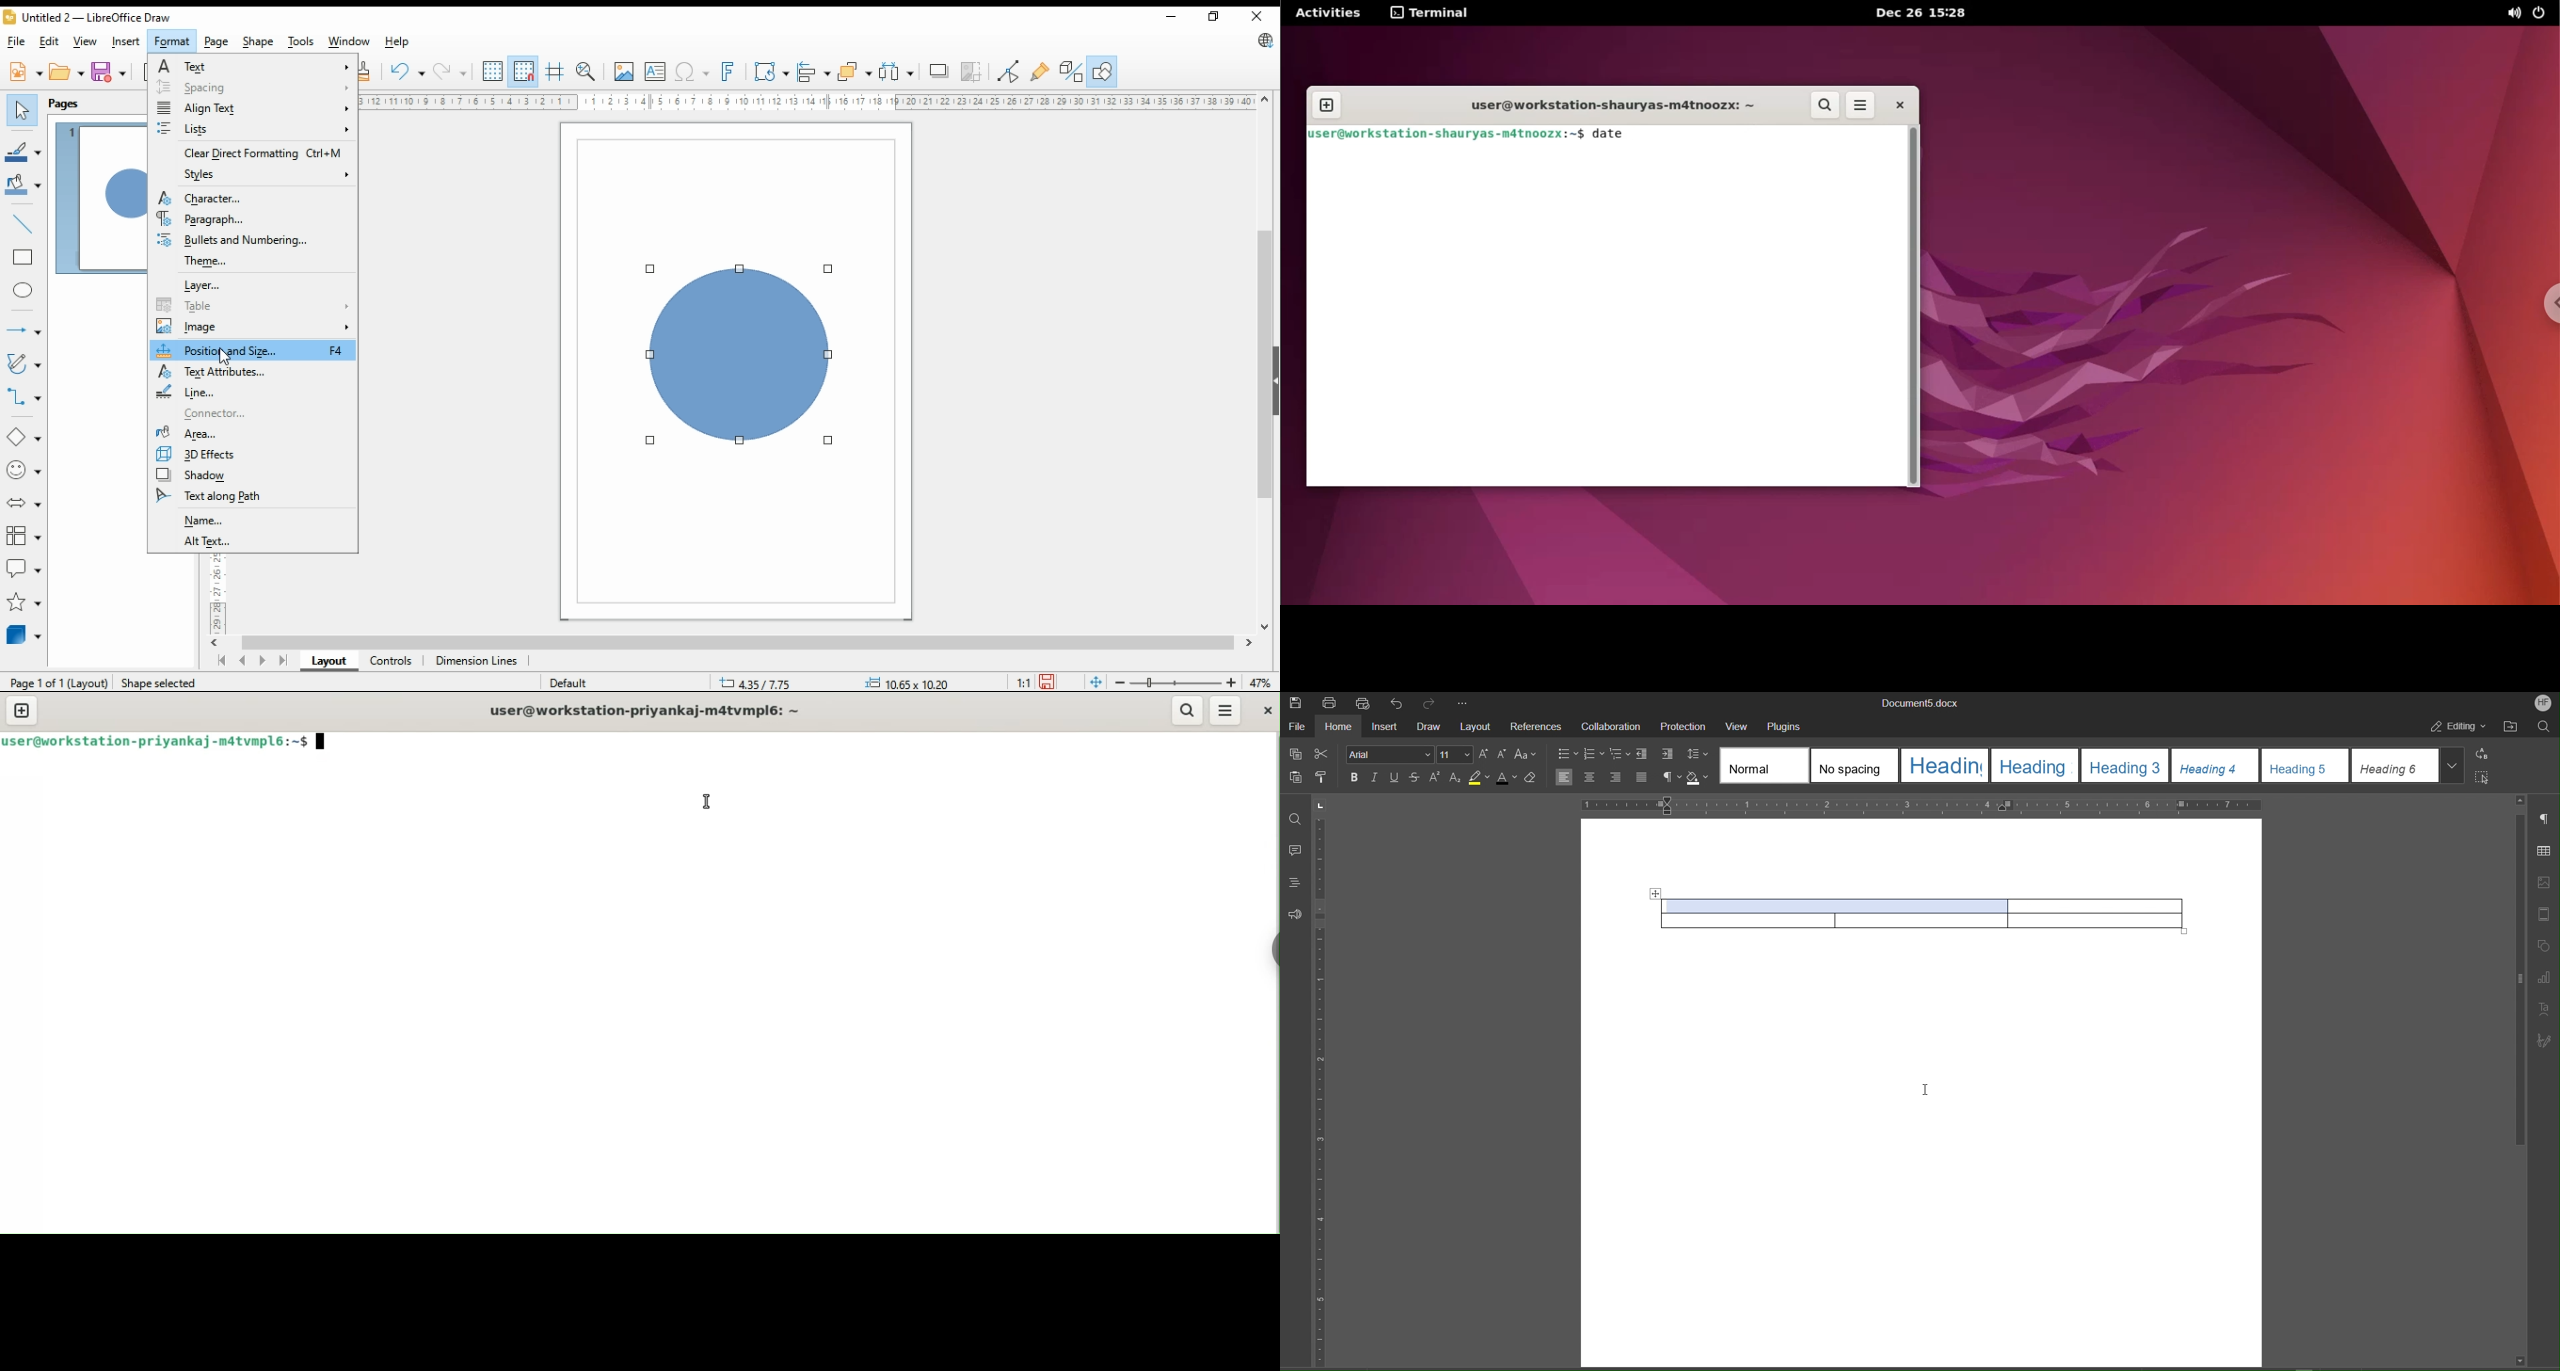  I want to click on 9.98/12.79, so click(759, 684).